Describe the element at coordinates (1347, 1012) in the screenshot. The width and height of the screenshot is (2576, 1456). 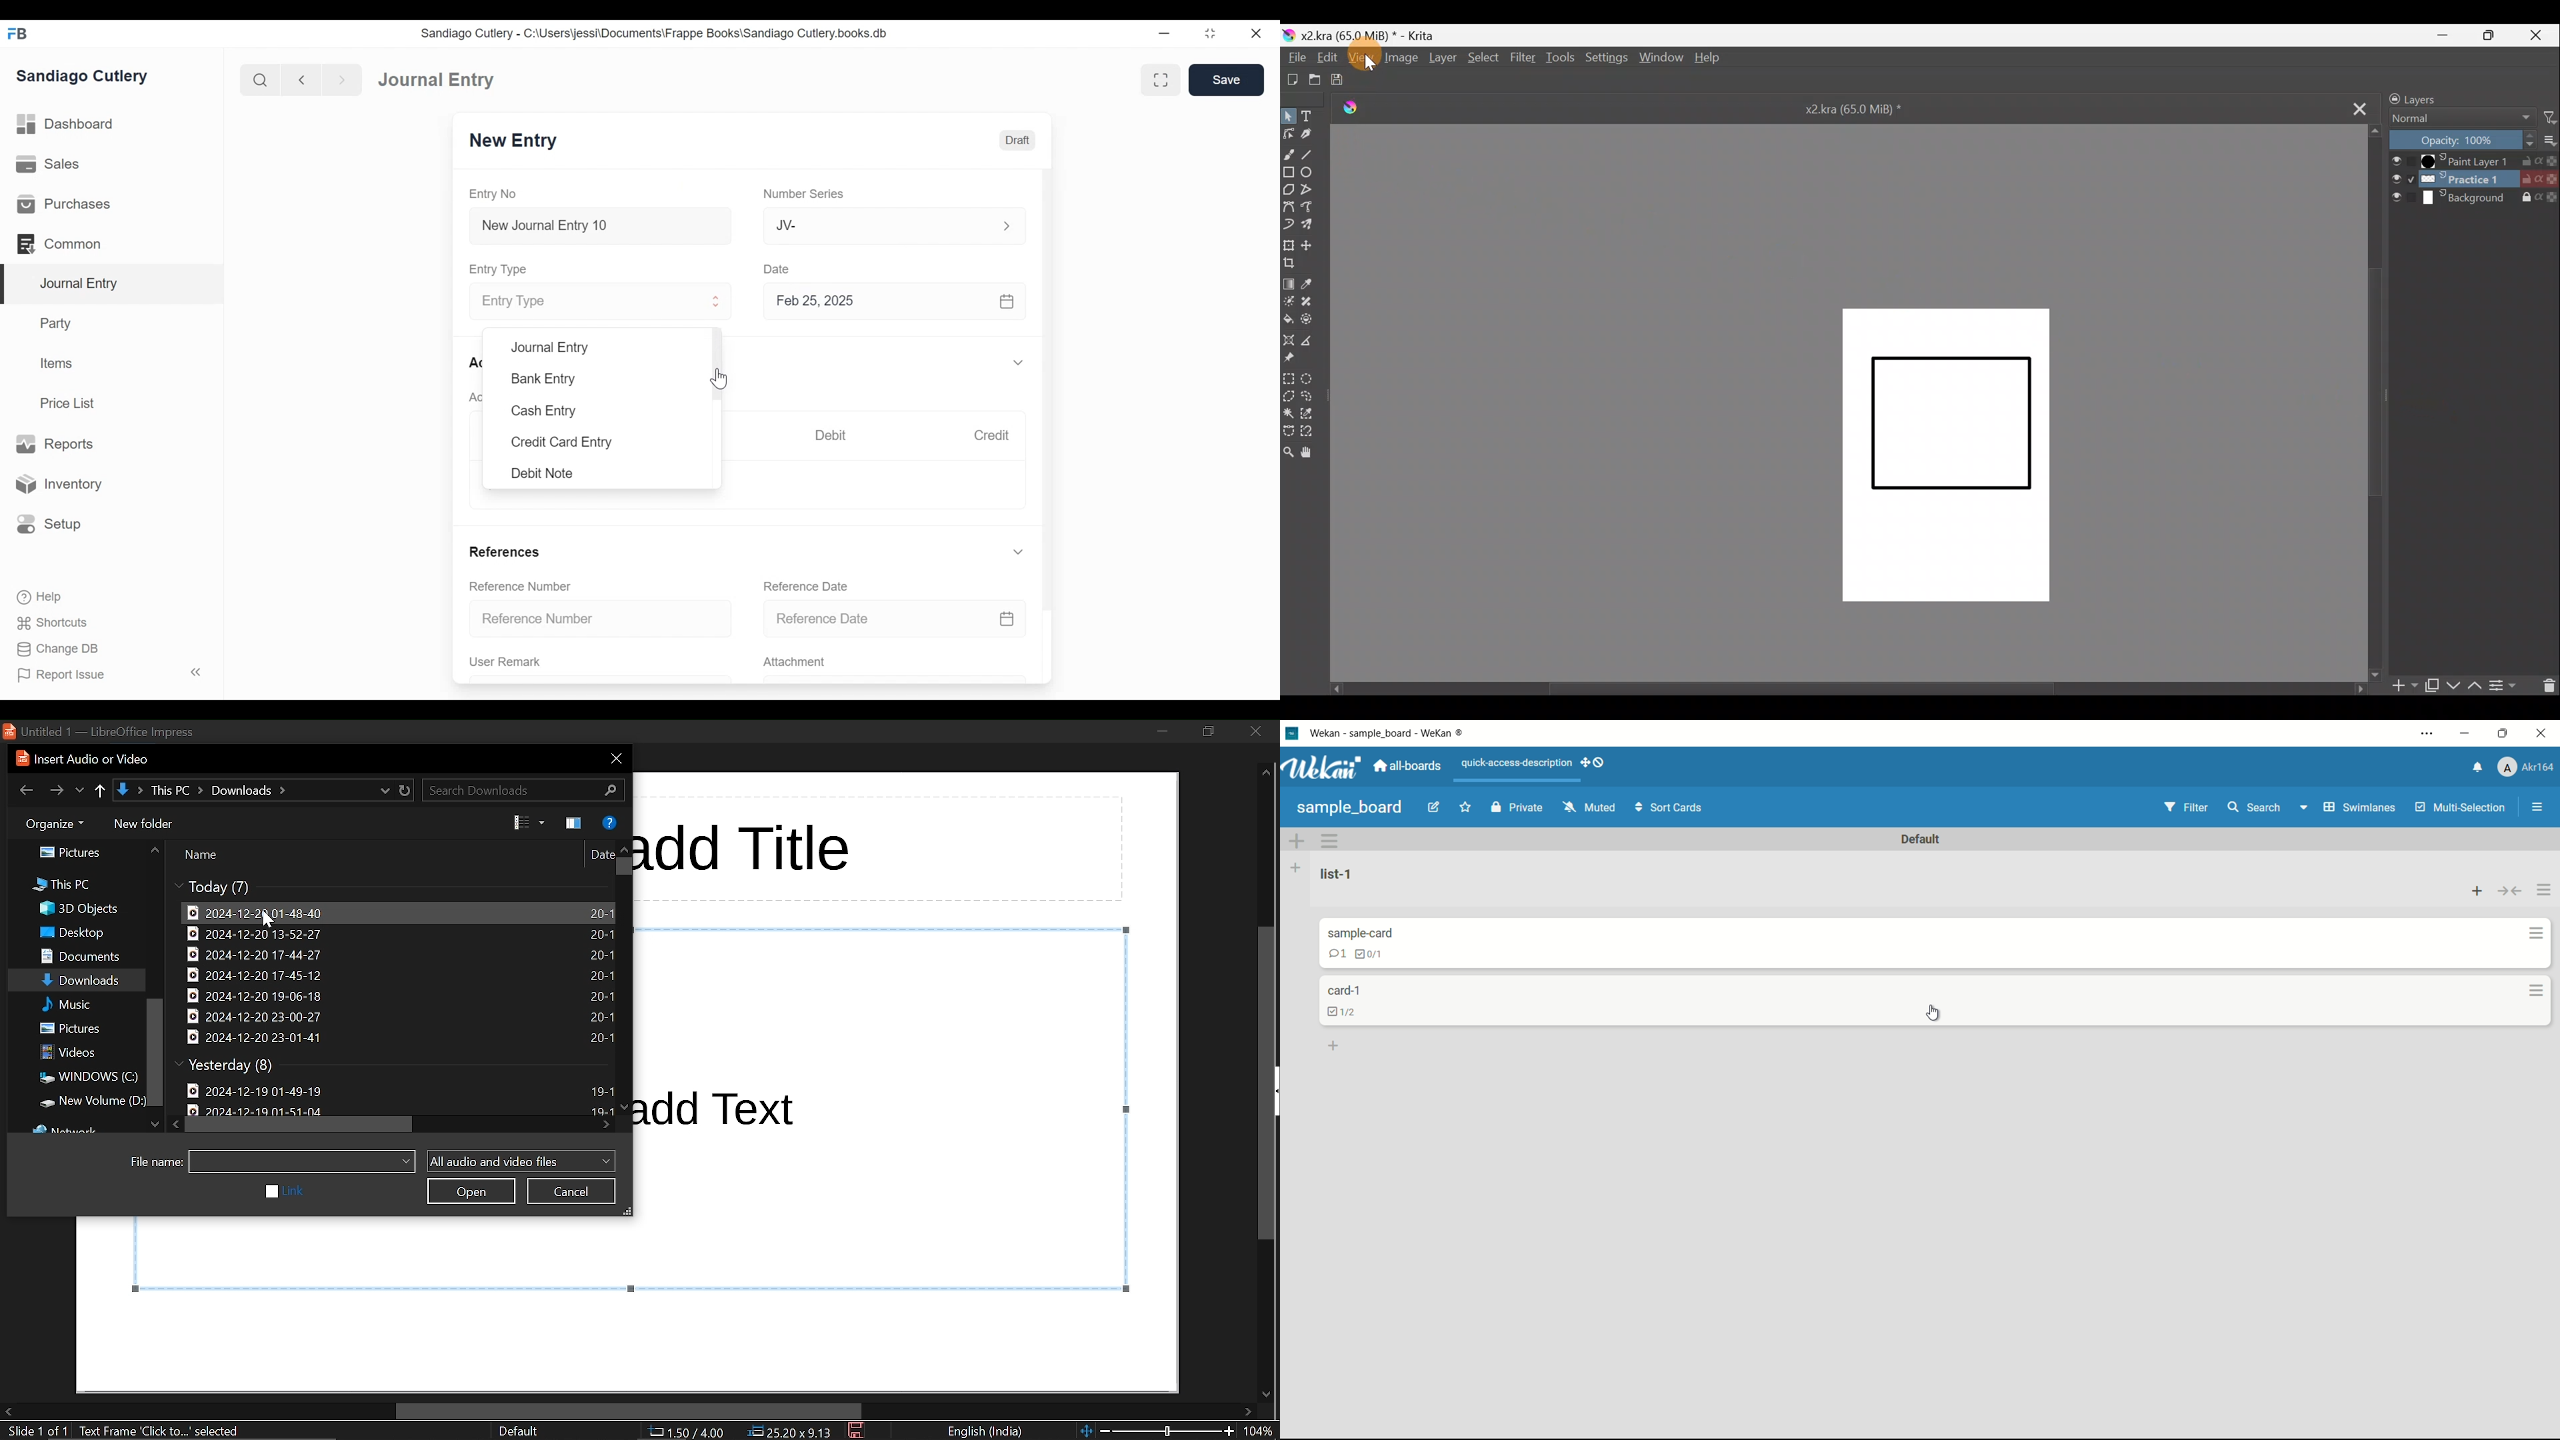
I see `checklist` at that location.